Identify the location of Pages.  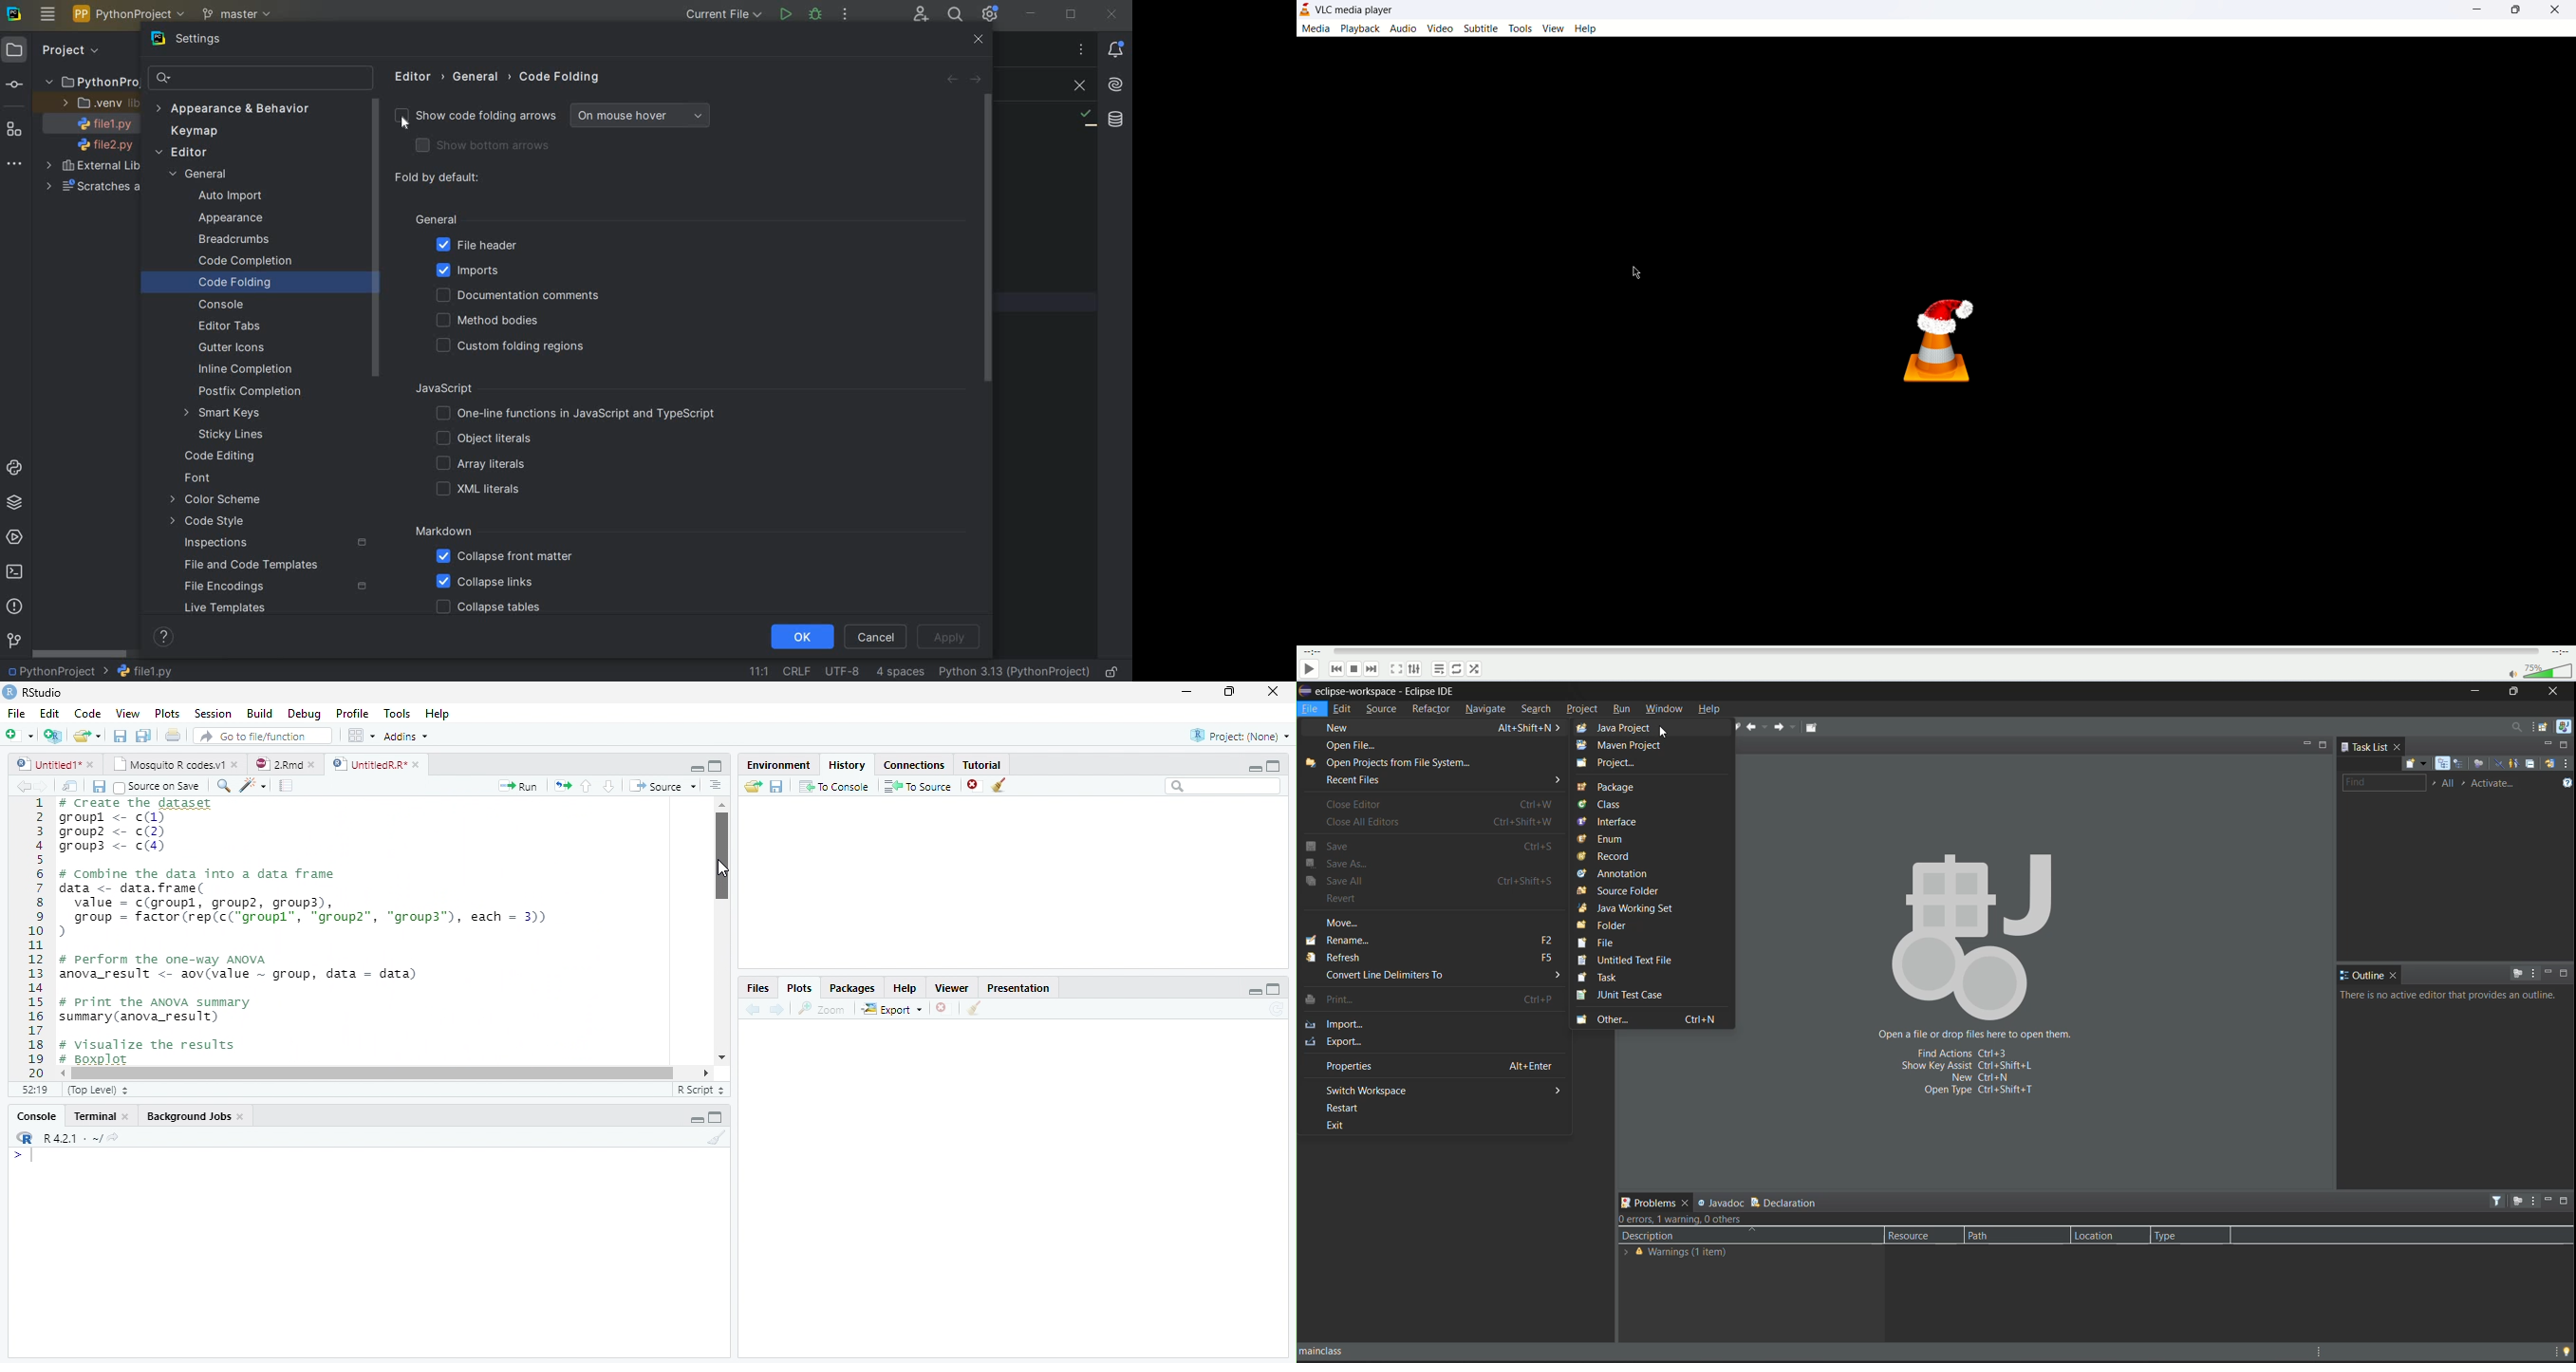
(286, 787).